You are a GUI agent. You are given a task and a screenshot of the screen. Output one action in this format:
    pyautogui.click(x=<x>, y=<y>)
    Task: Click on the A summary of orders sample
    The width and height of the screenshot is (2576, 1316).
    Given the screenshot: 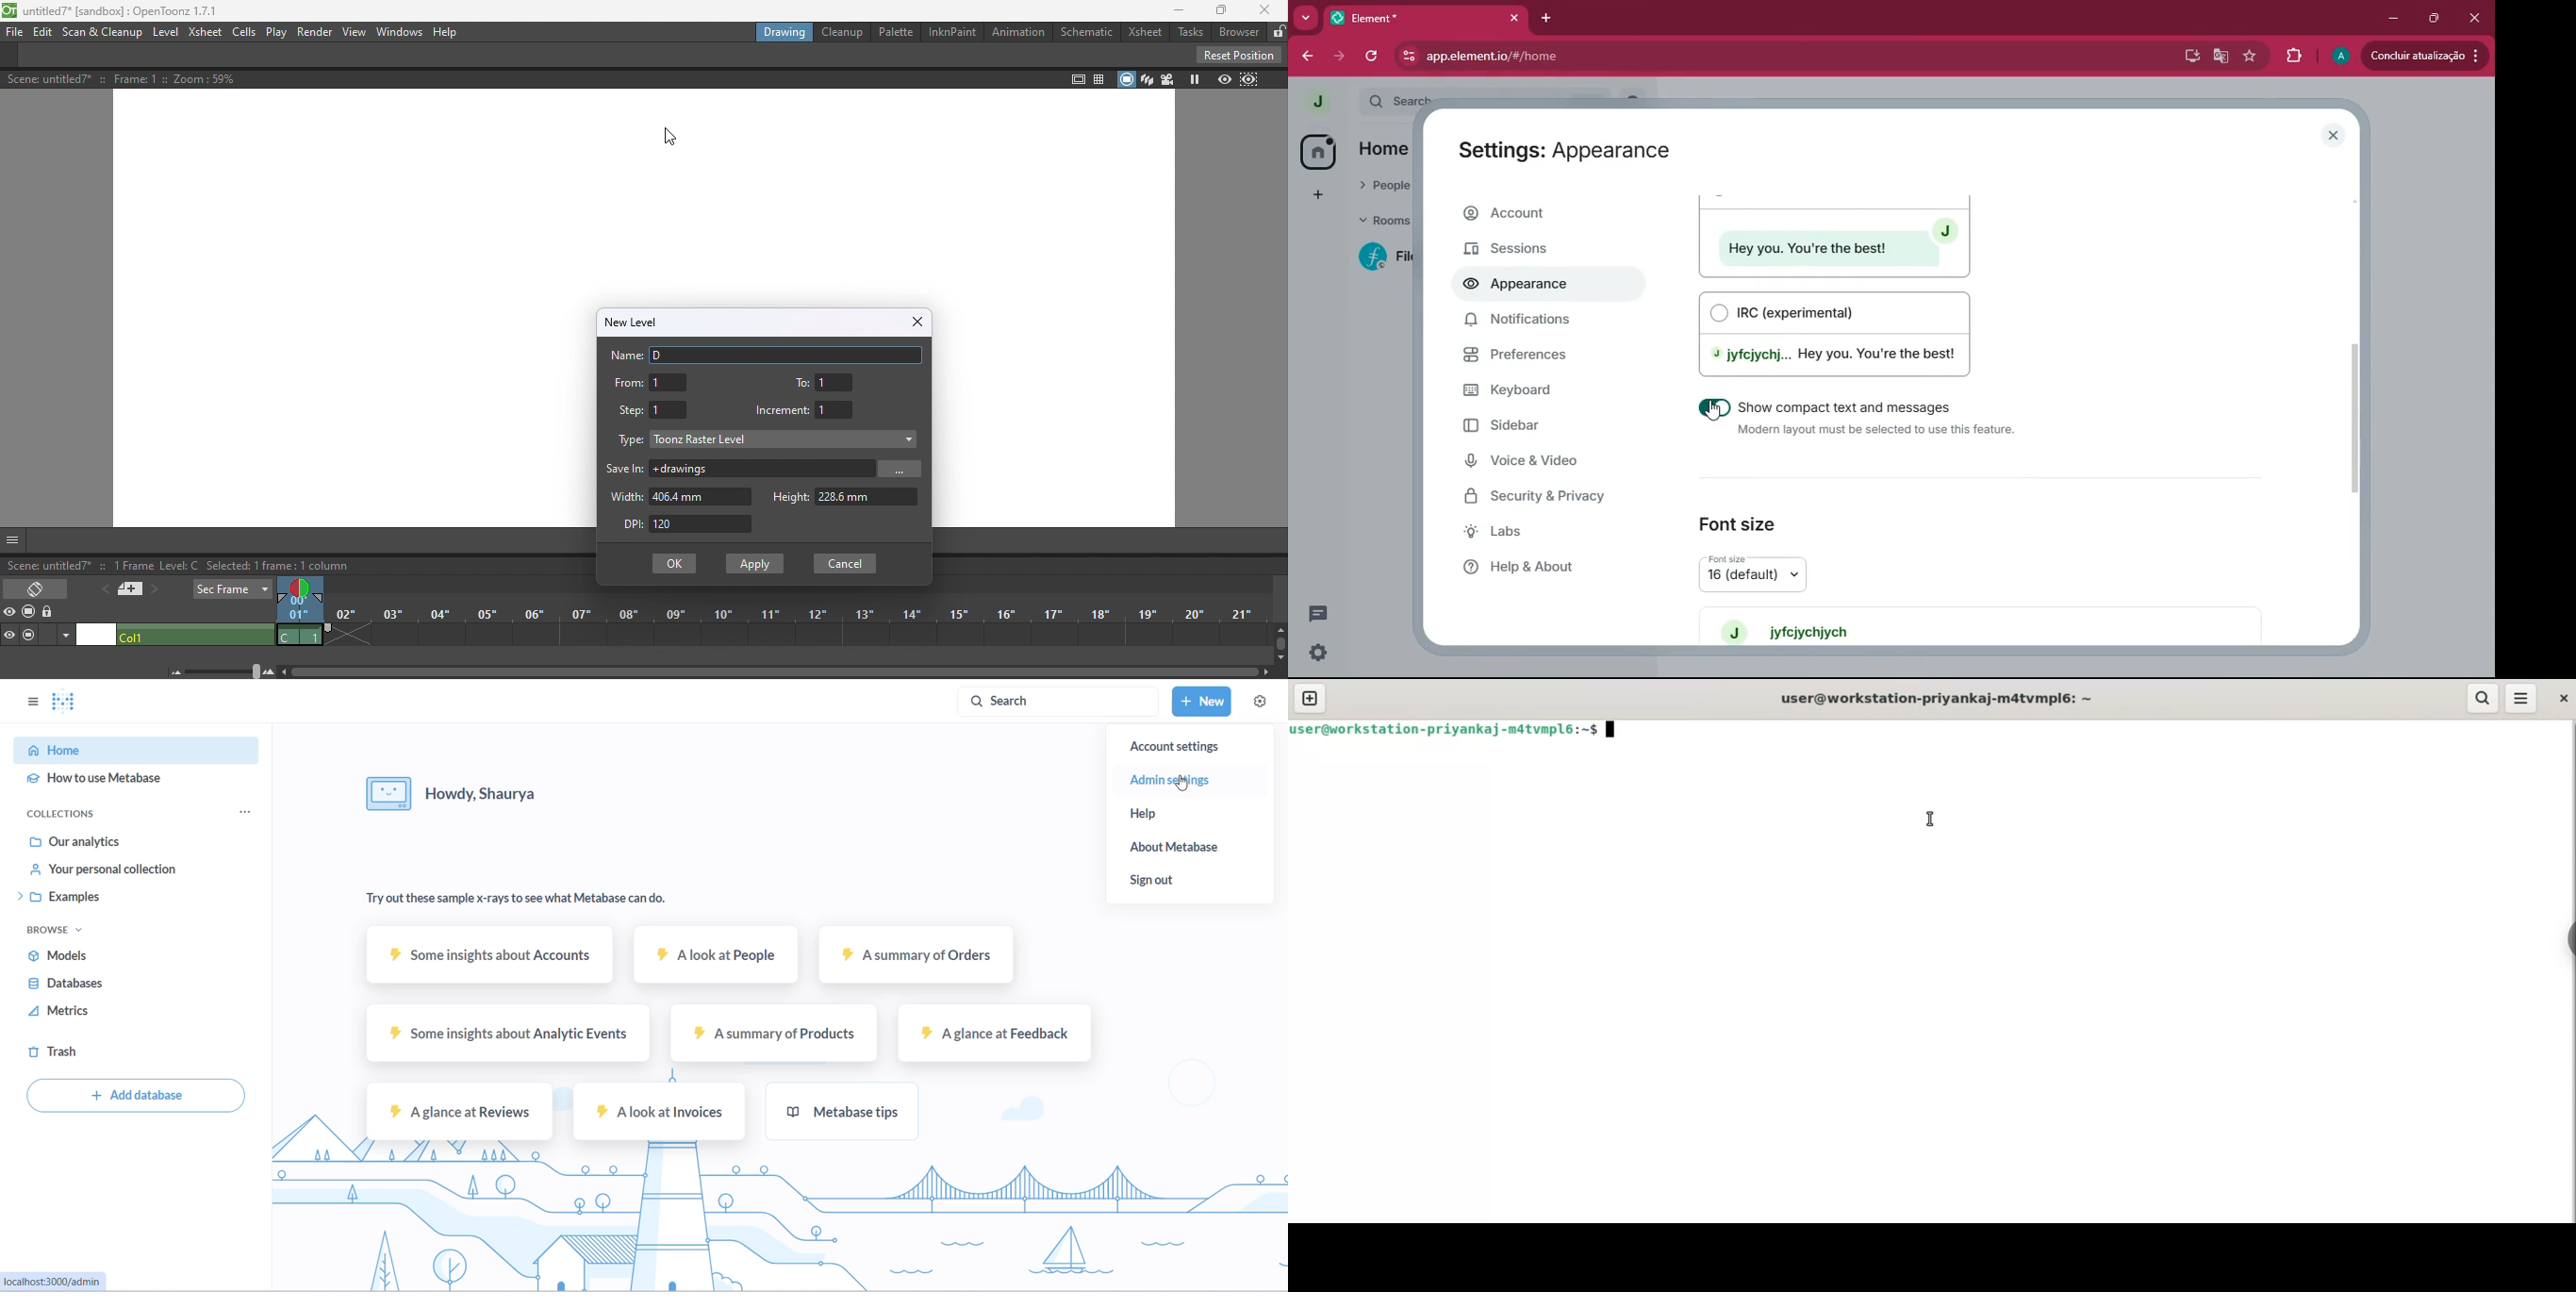 What is the action you would take?
    pyautogui.click(x=920, y=955)
    